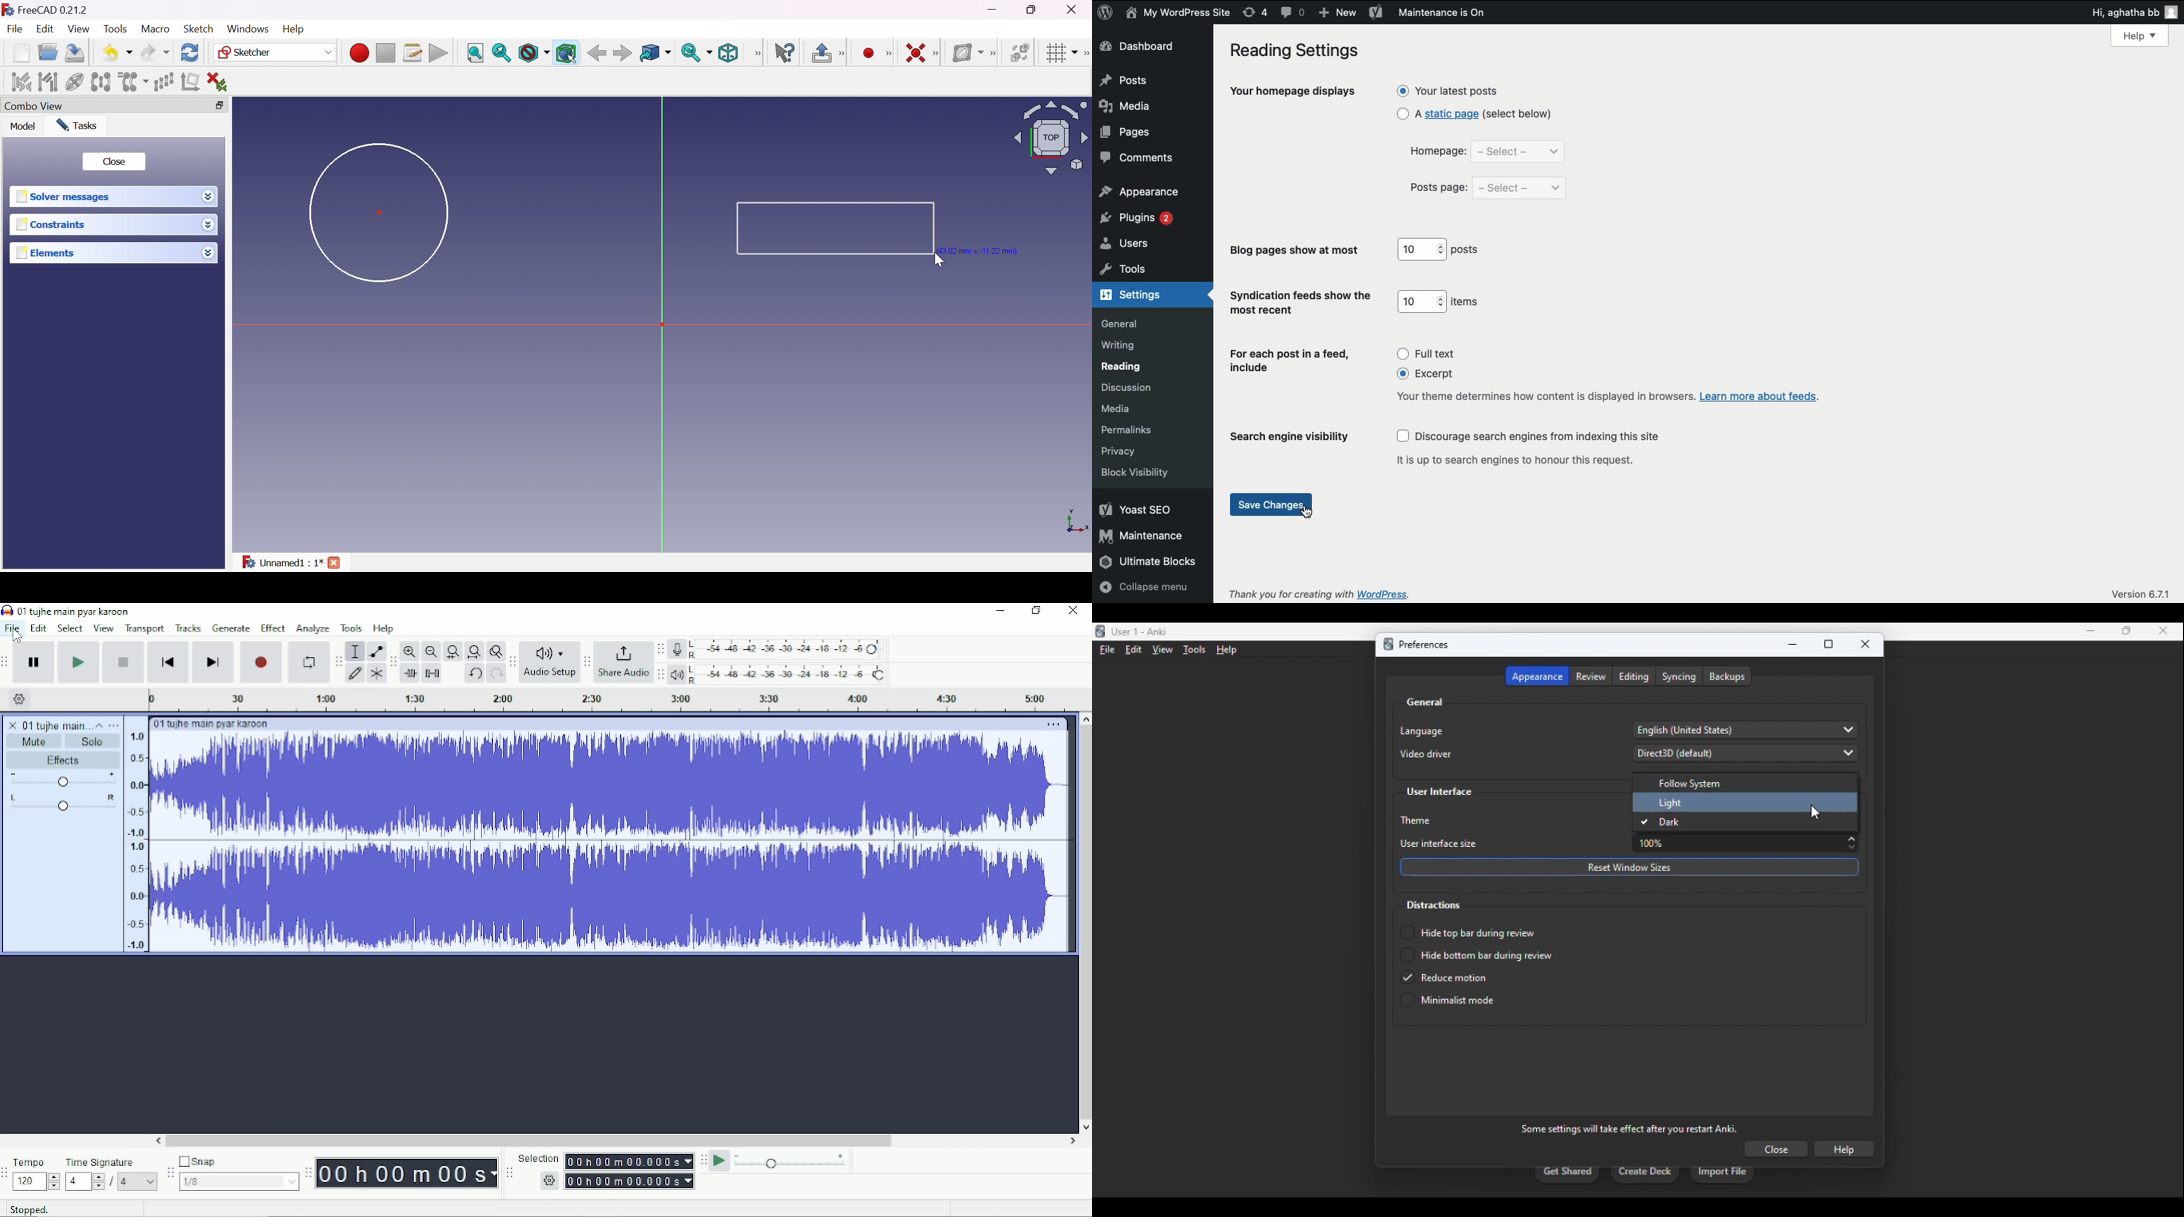  Describe the element at coordinates (475, 674) in the screenshot. I see `Undo` at that location.